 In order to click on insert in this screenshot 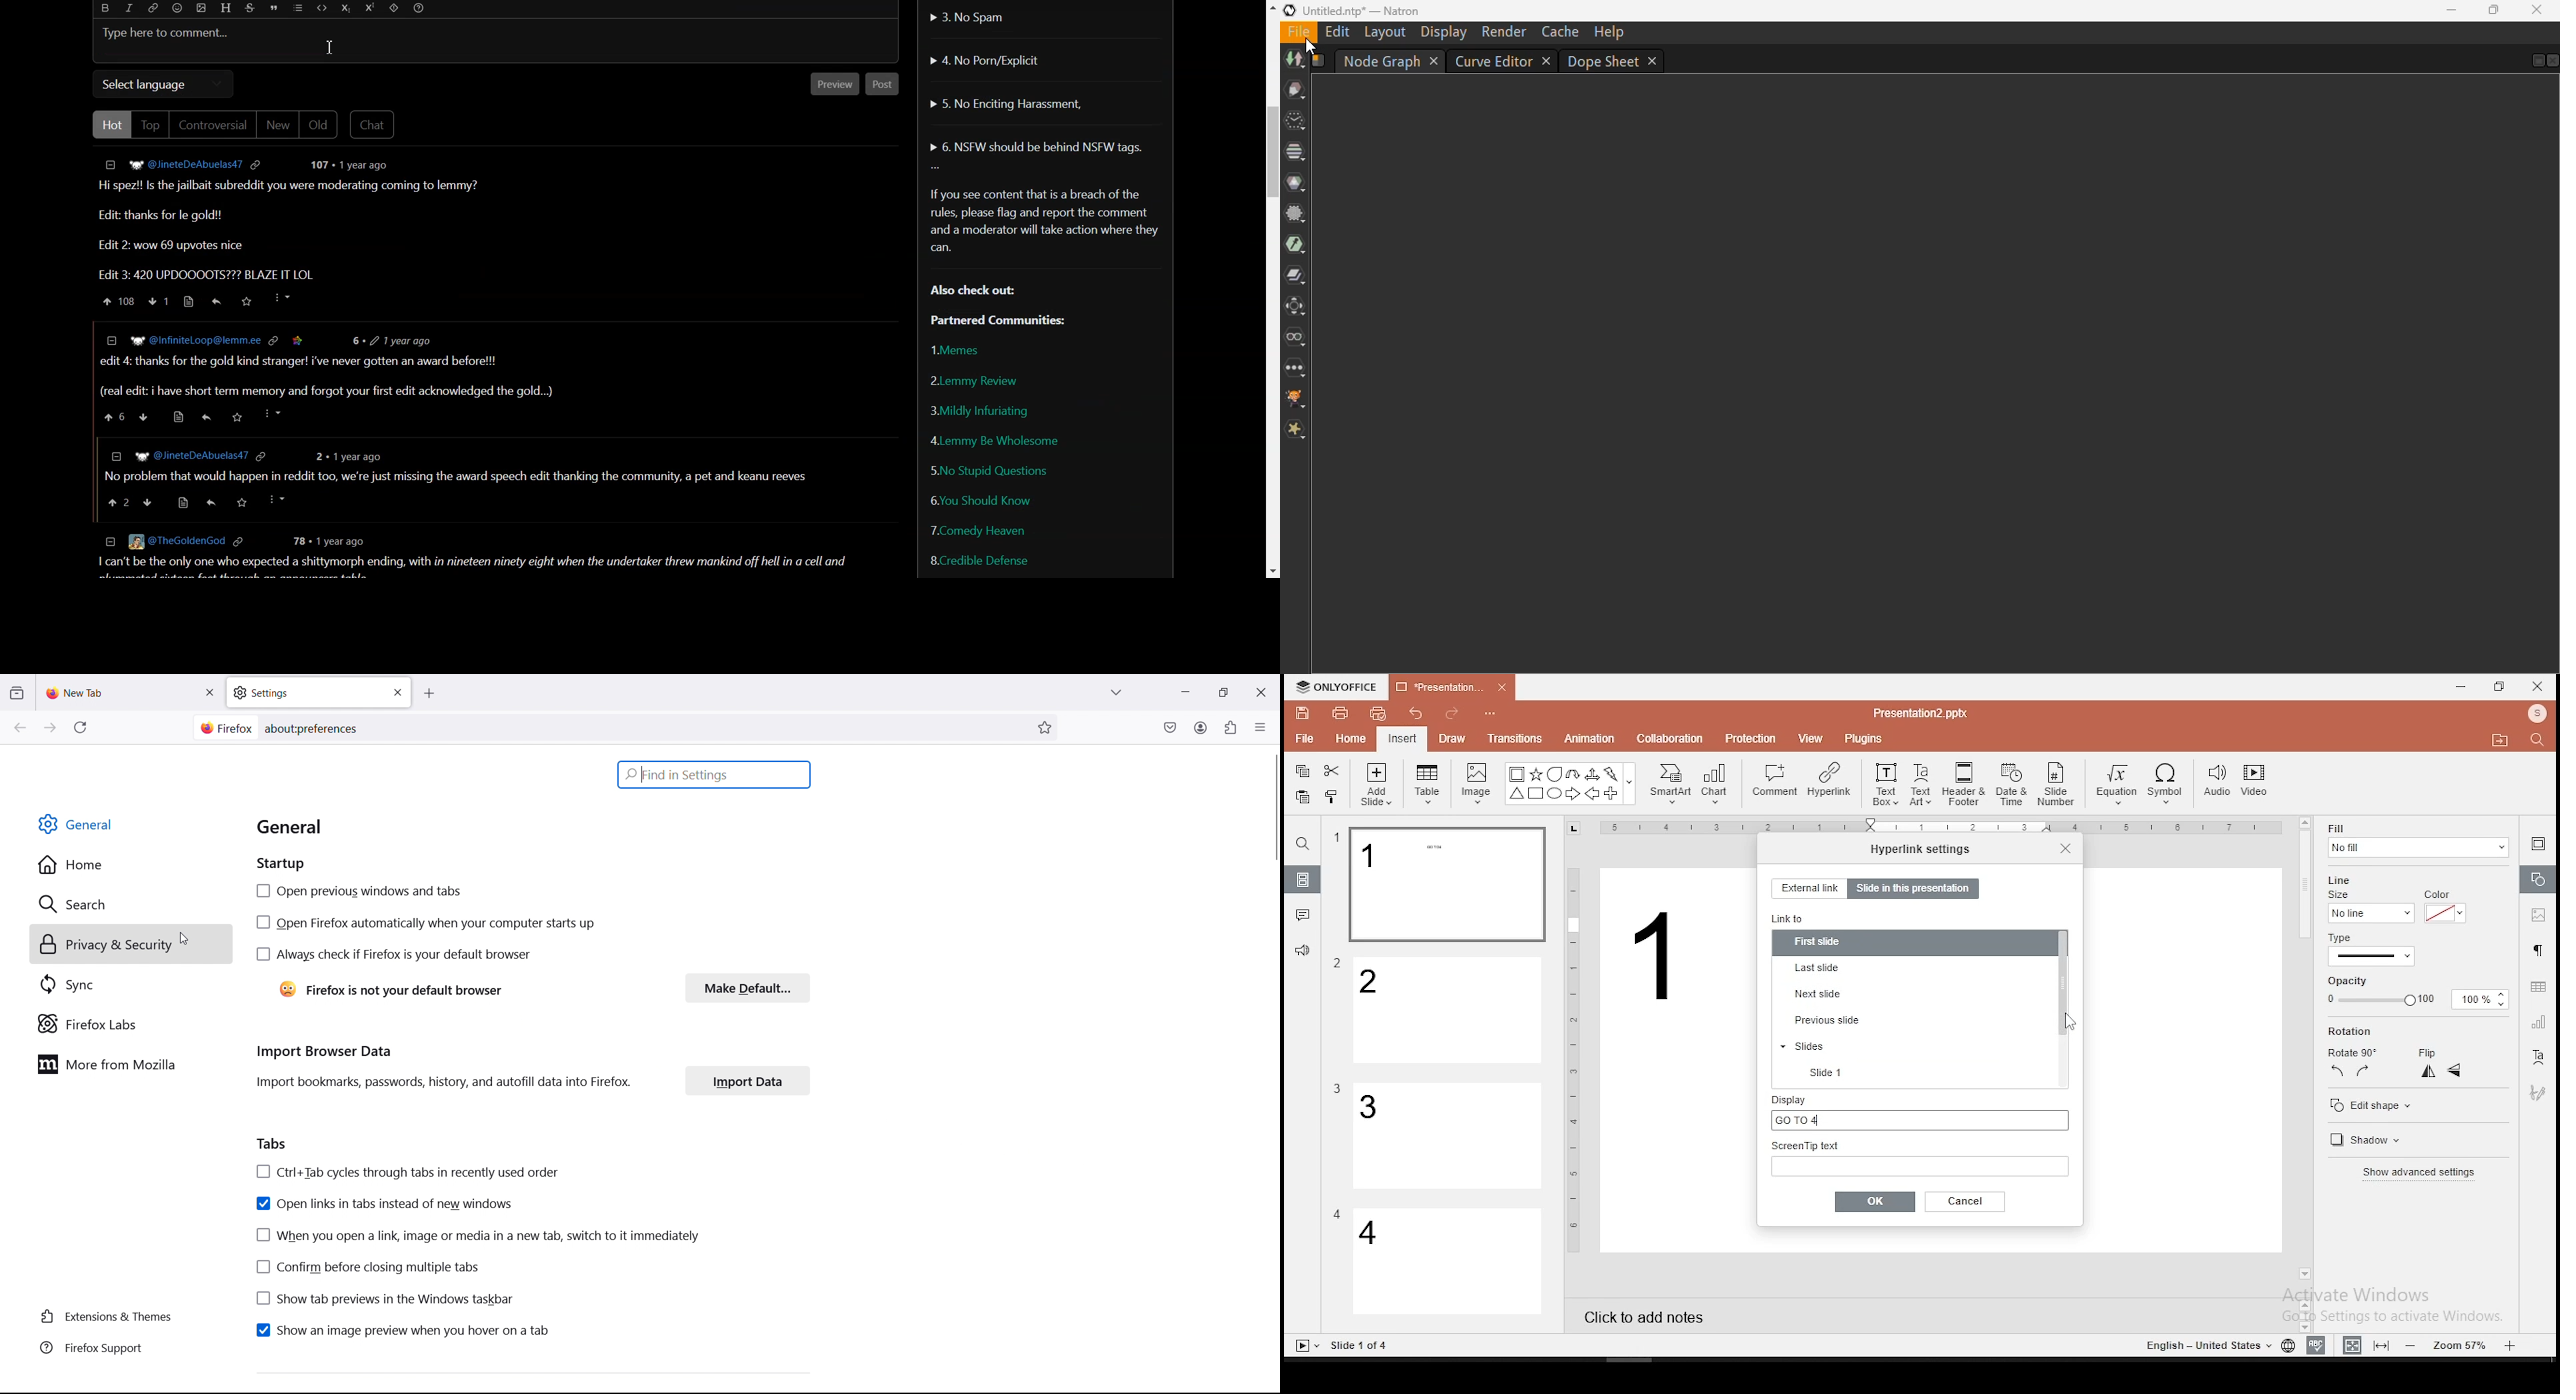, I will do `click(1401, 738)`.